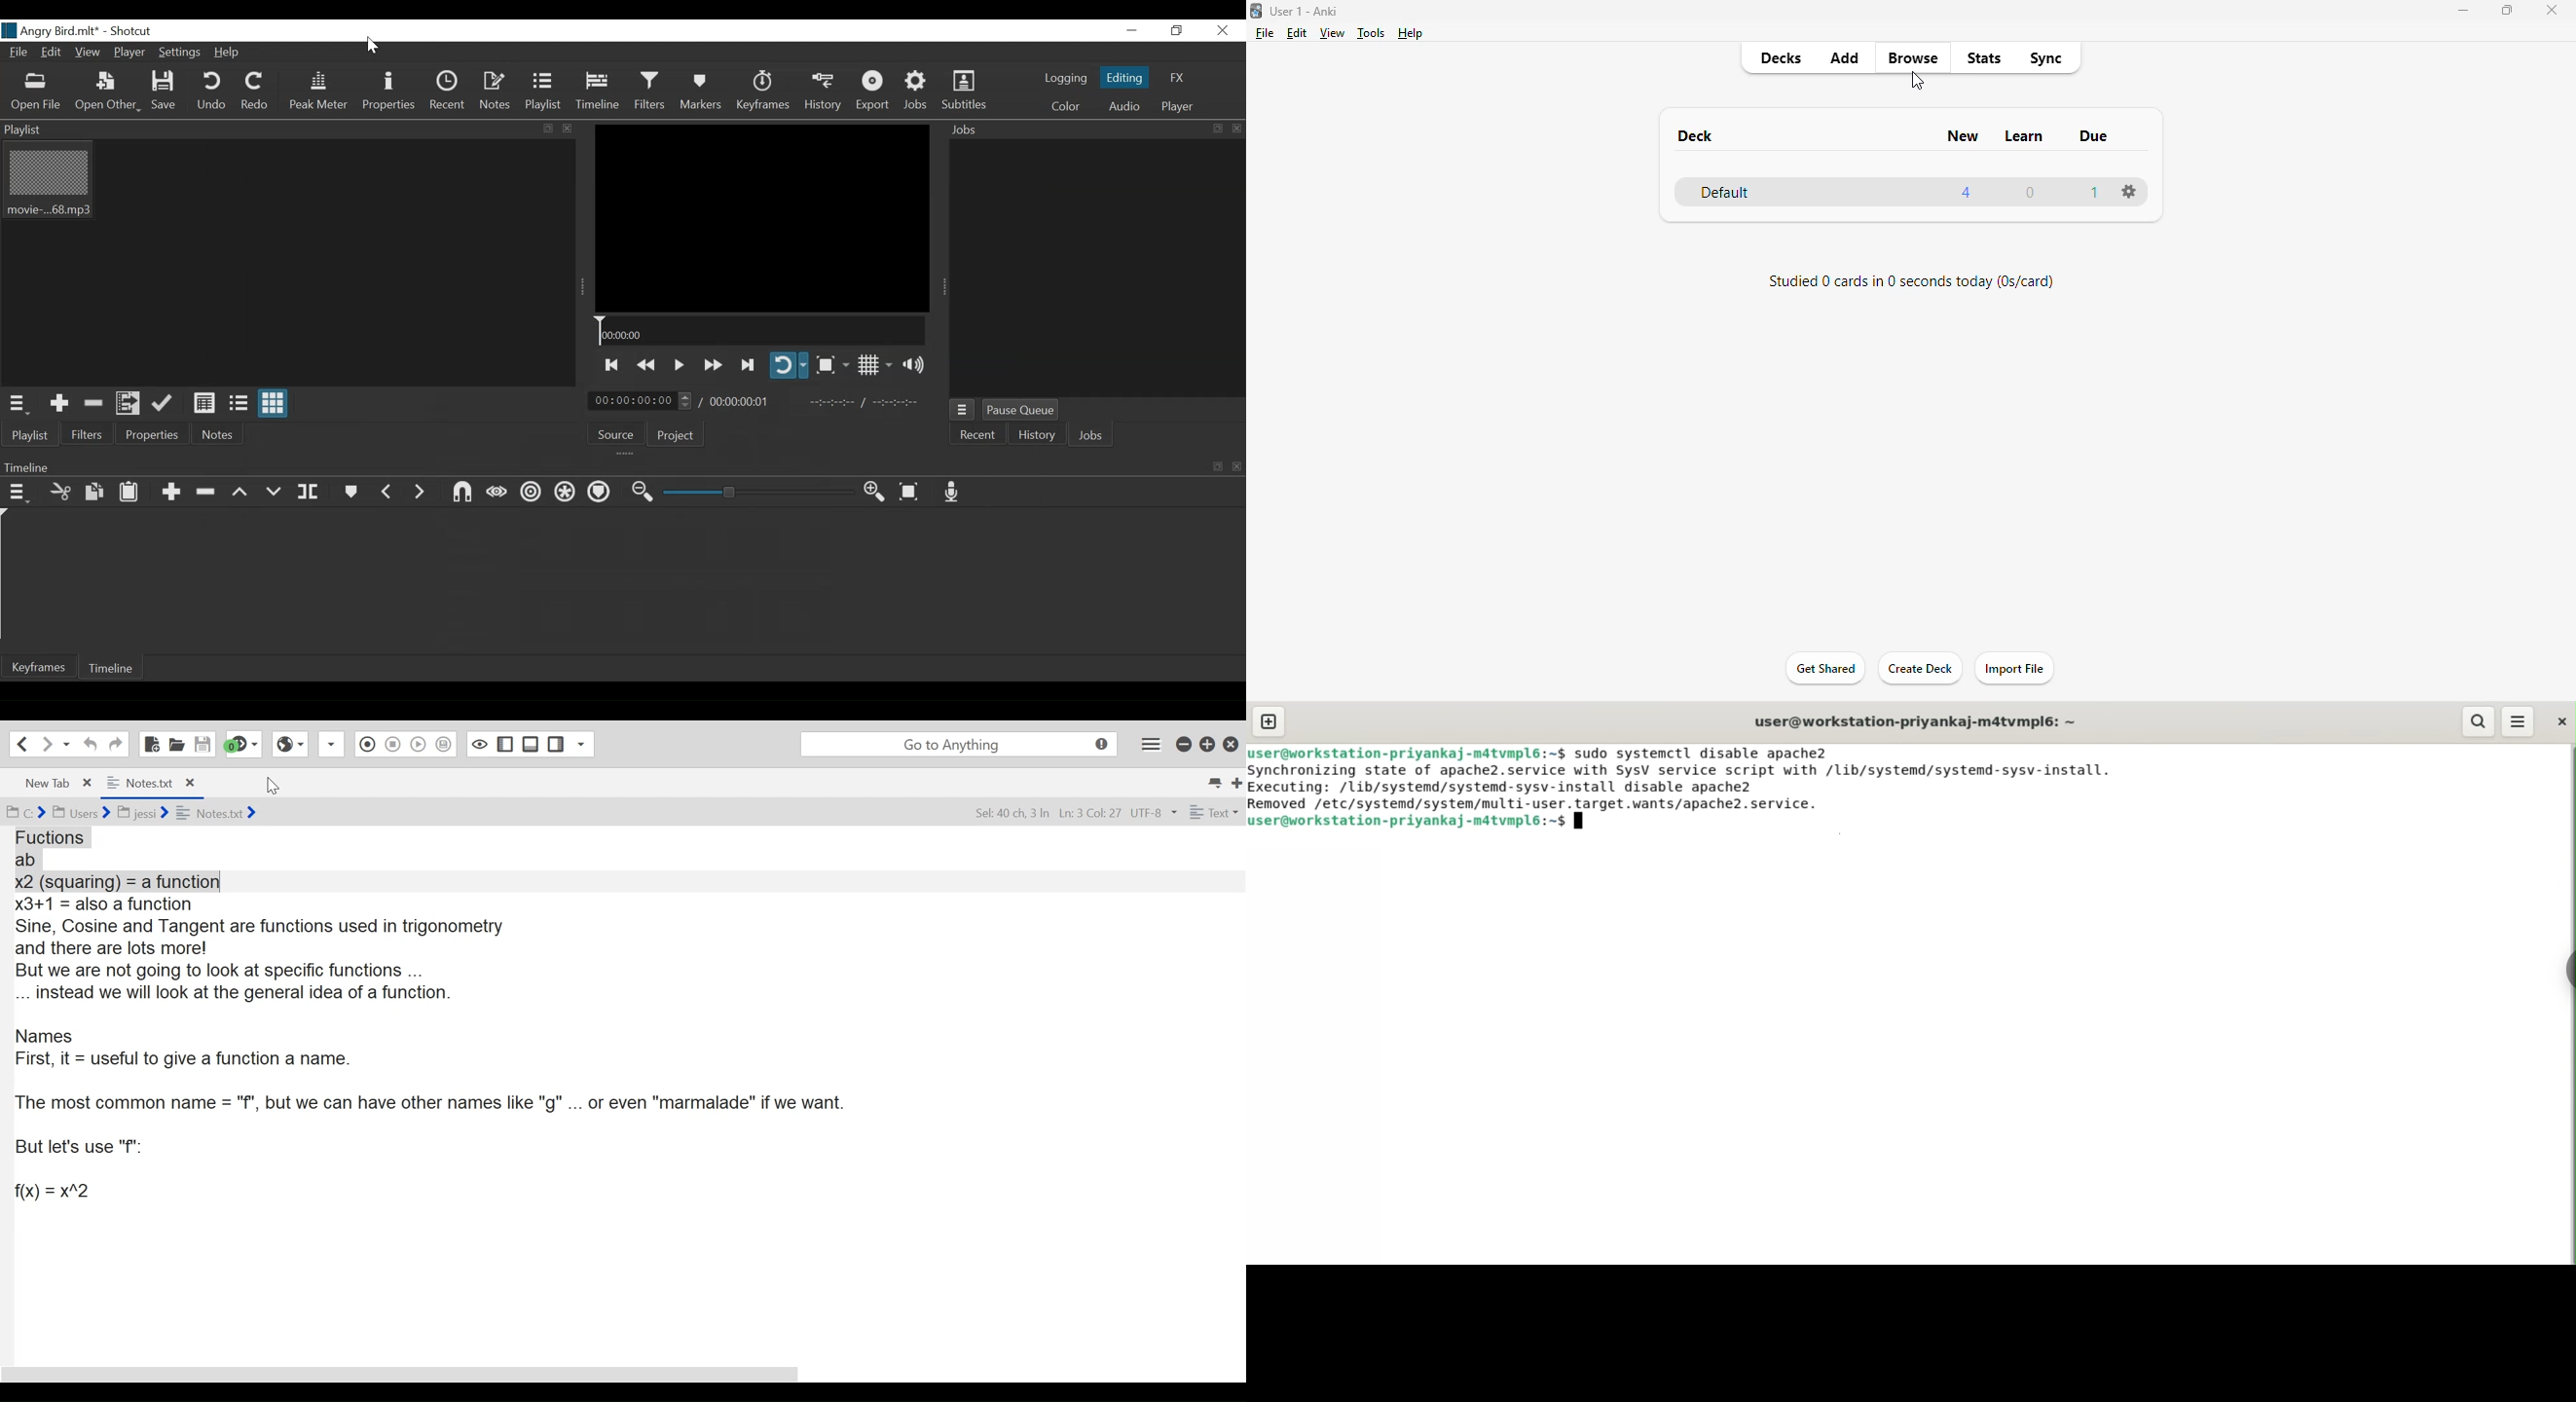 This screenshot has height=1428, width=2576. Describe the element at coordinates (1965, 135) in the screenshot. I see `new` at that location.